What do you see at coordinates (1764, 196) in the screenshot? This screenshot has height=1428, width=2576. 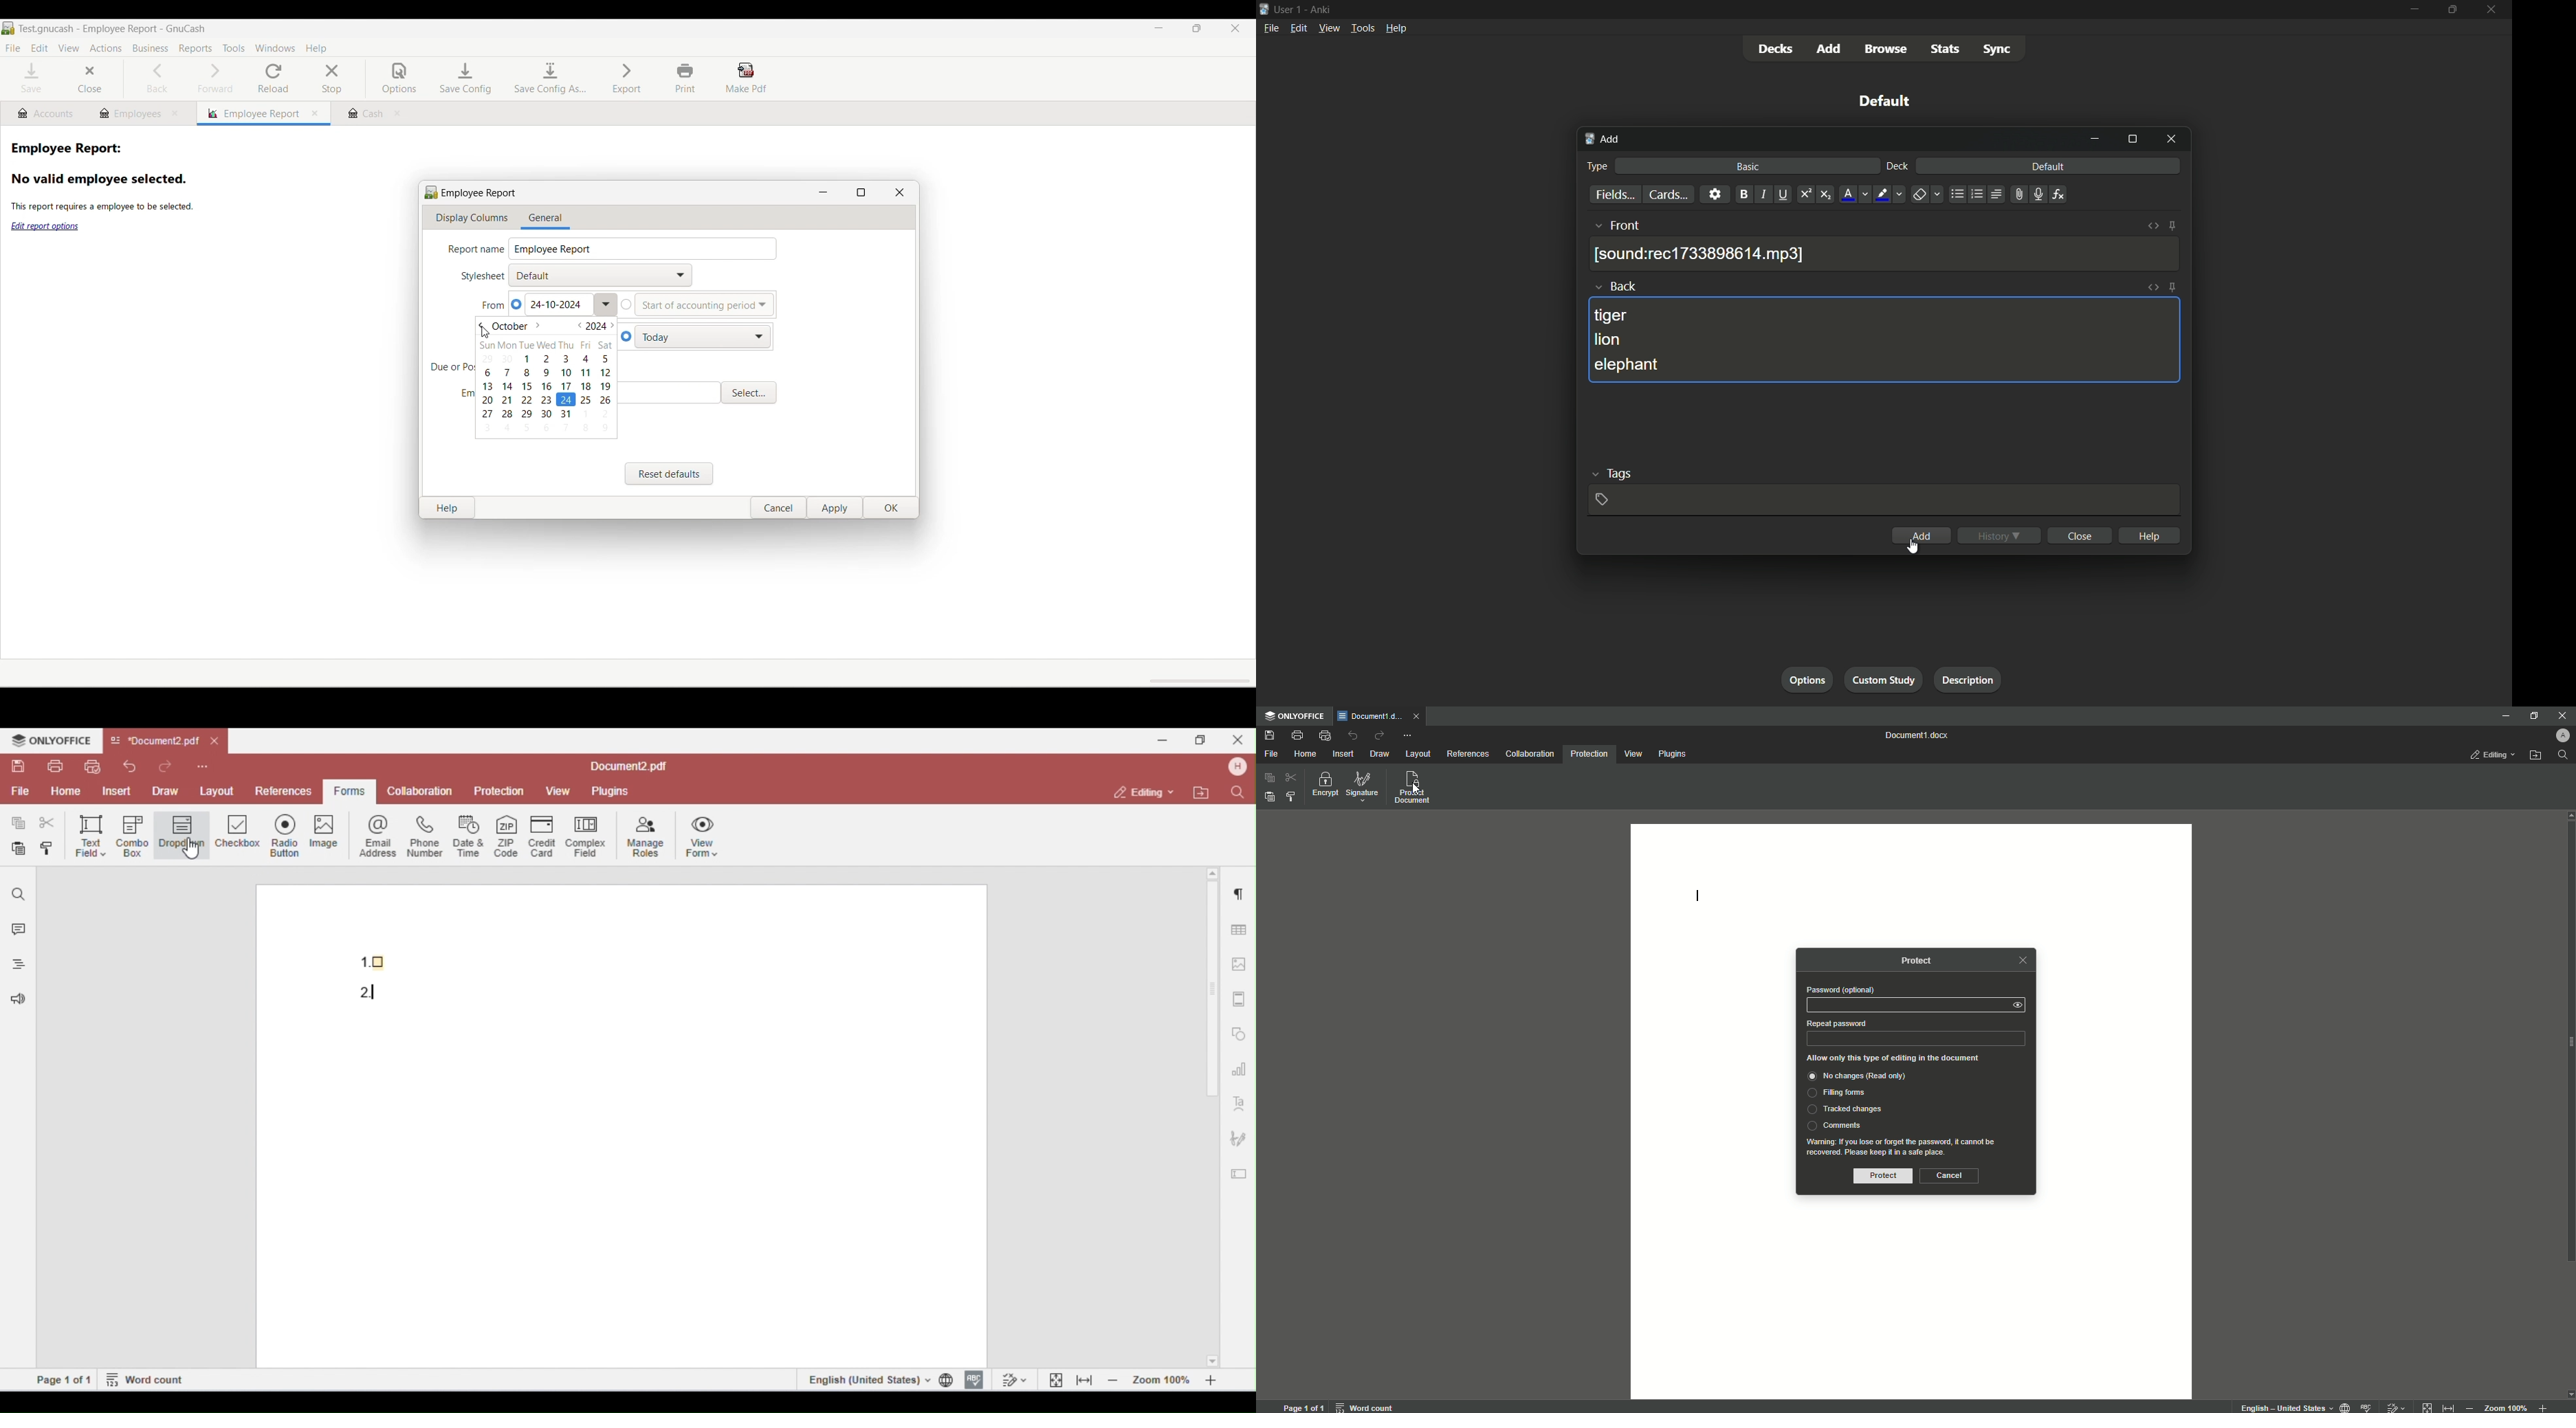 I see `italic` at bounding box center [1764, 196].